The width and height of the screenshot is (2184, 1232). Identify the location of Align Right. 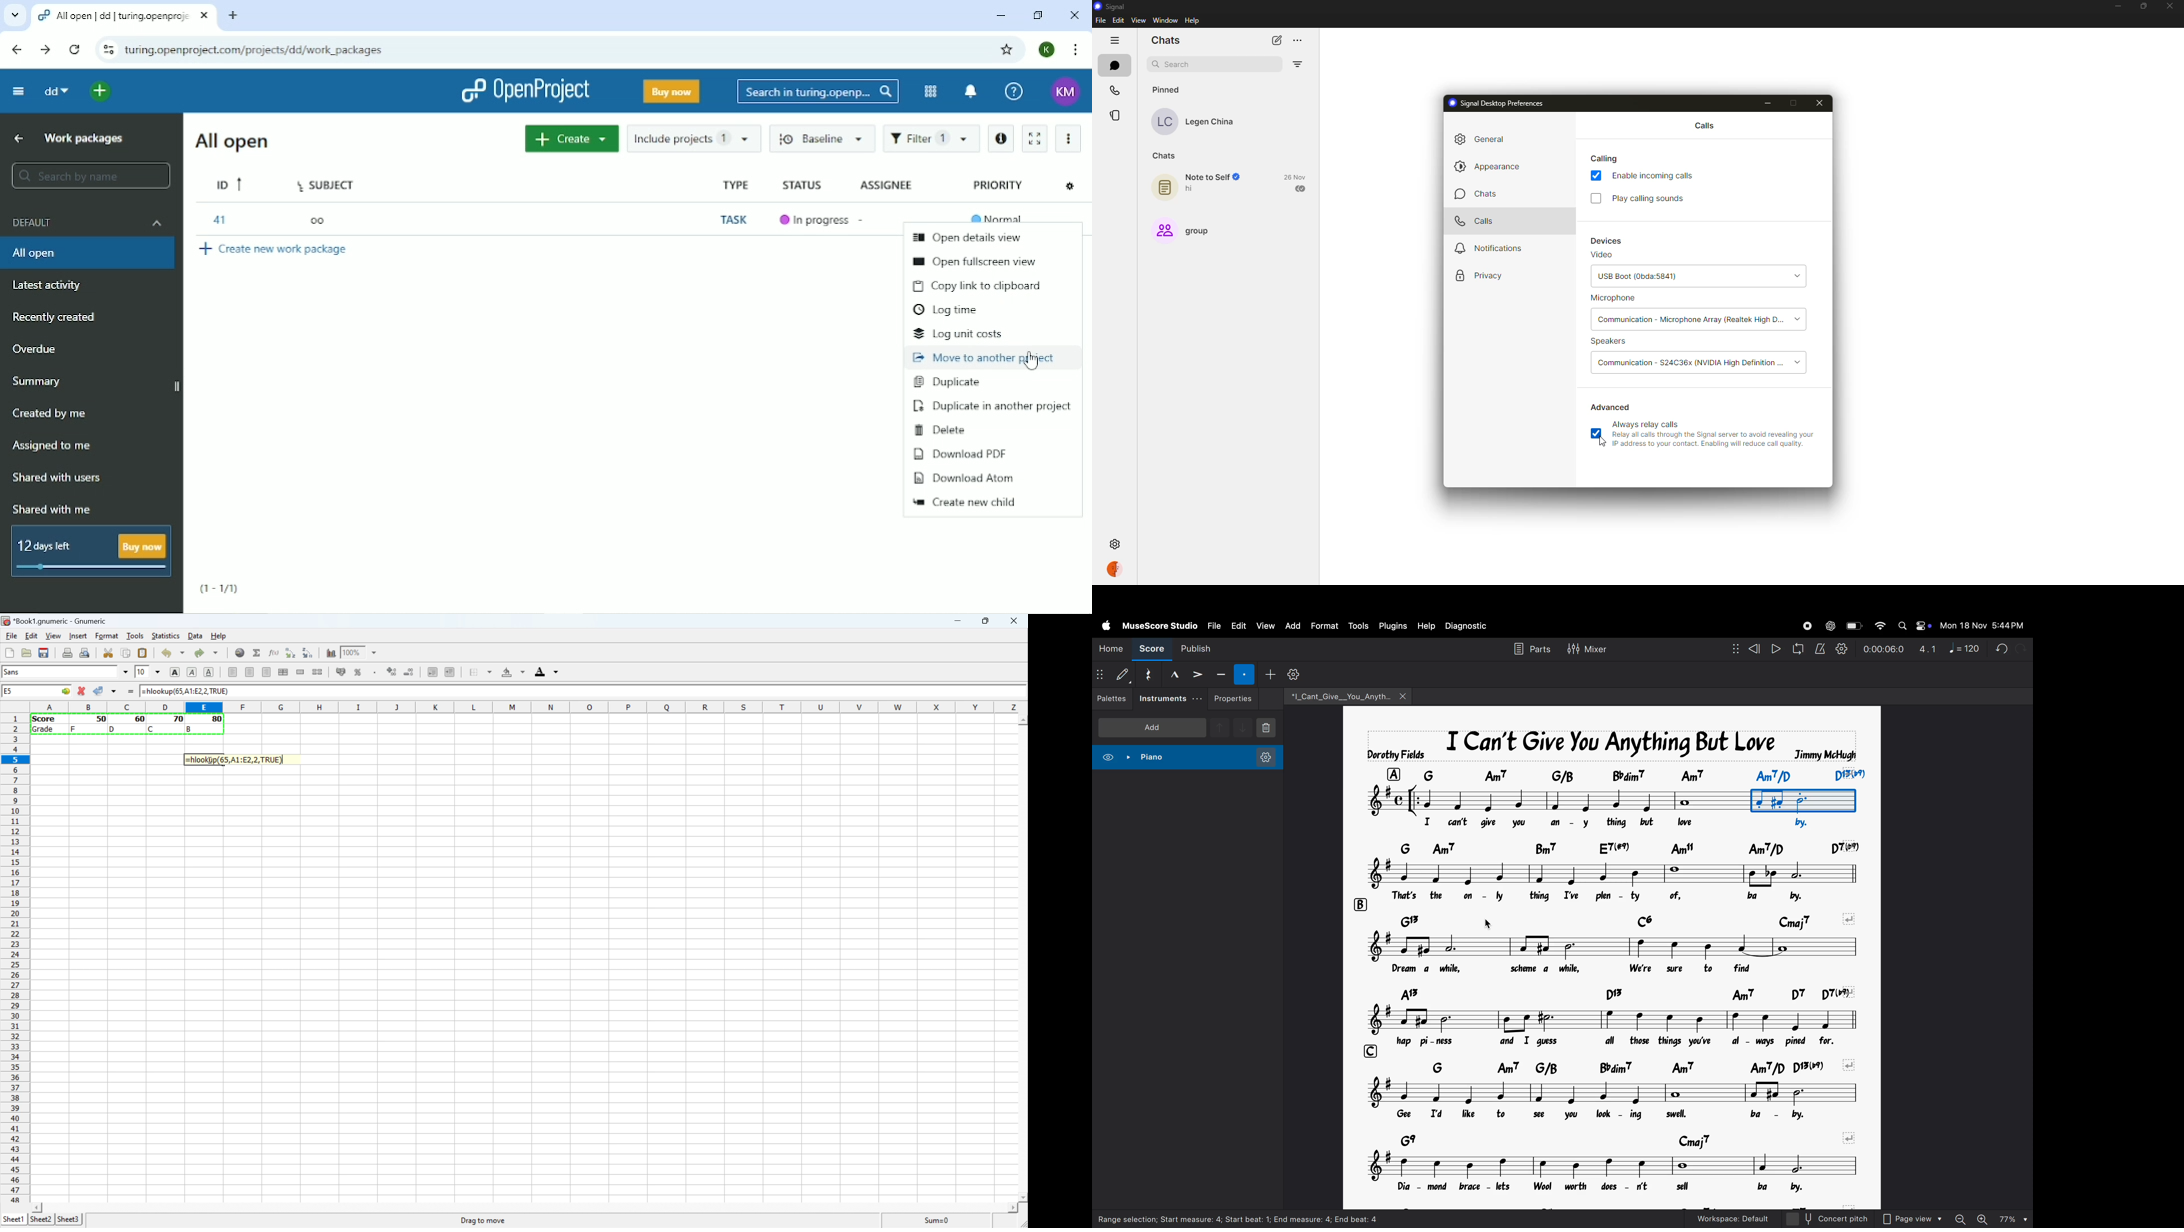
(267, 672).